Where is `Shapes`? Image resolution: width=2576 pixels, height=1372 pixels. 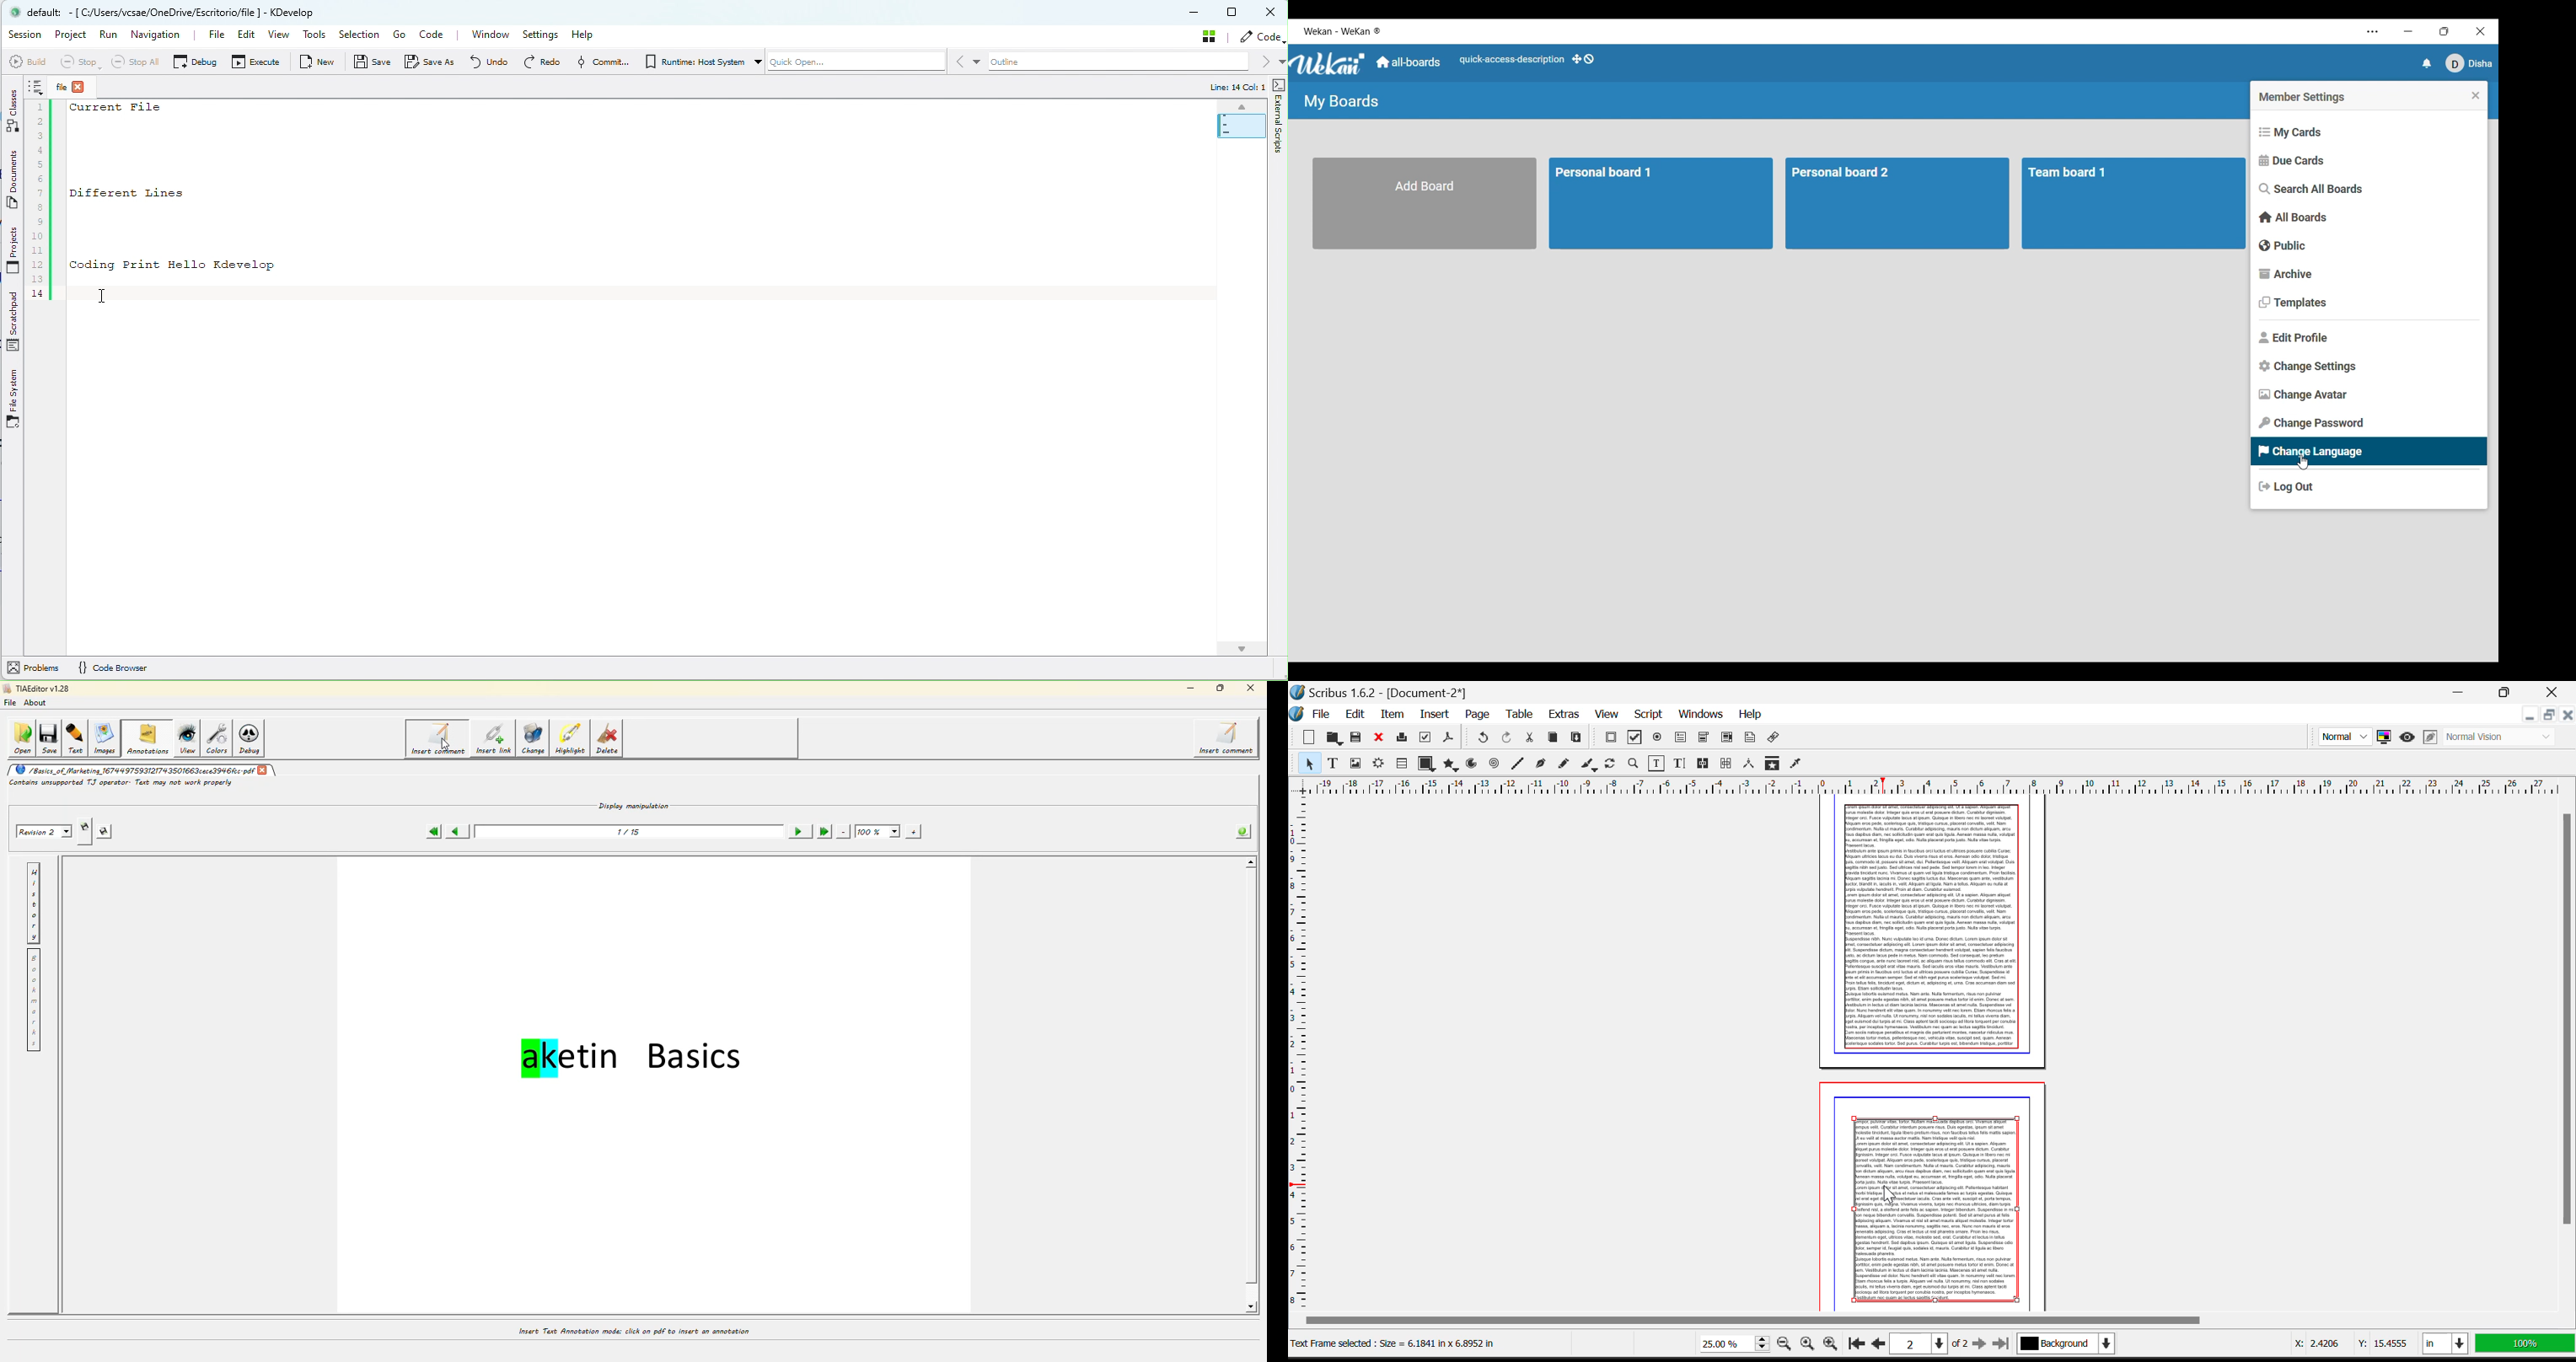 Shapes is located at coordinates (1425, 764).